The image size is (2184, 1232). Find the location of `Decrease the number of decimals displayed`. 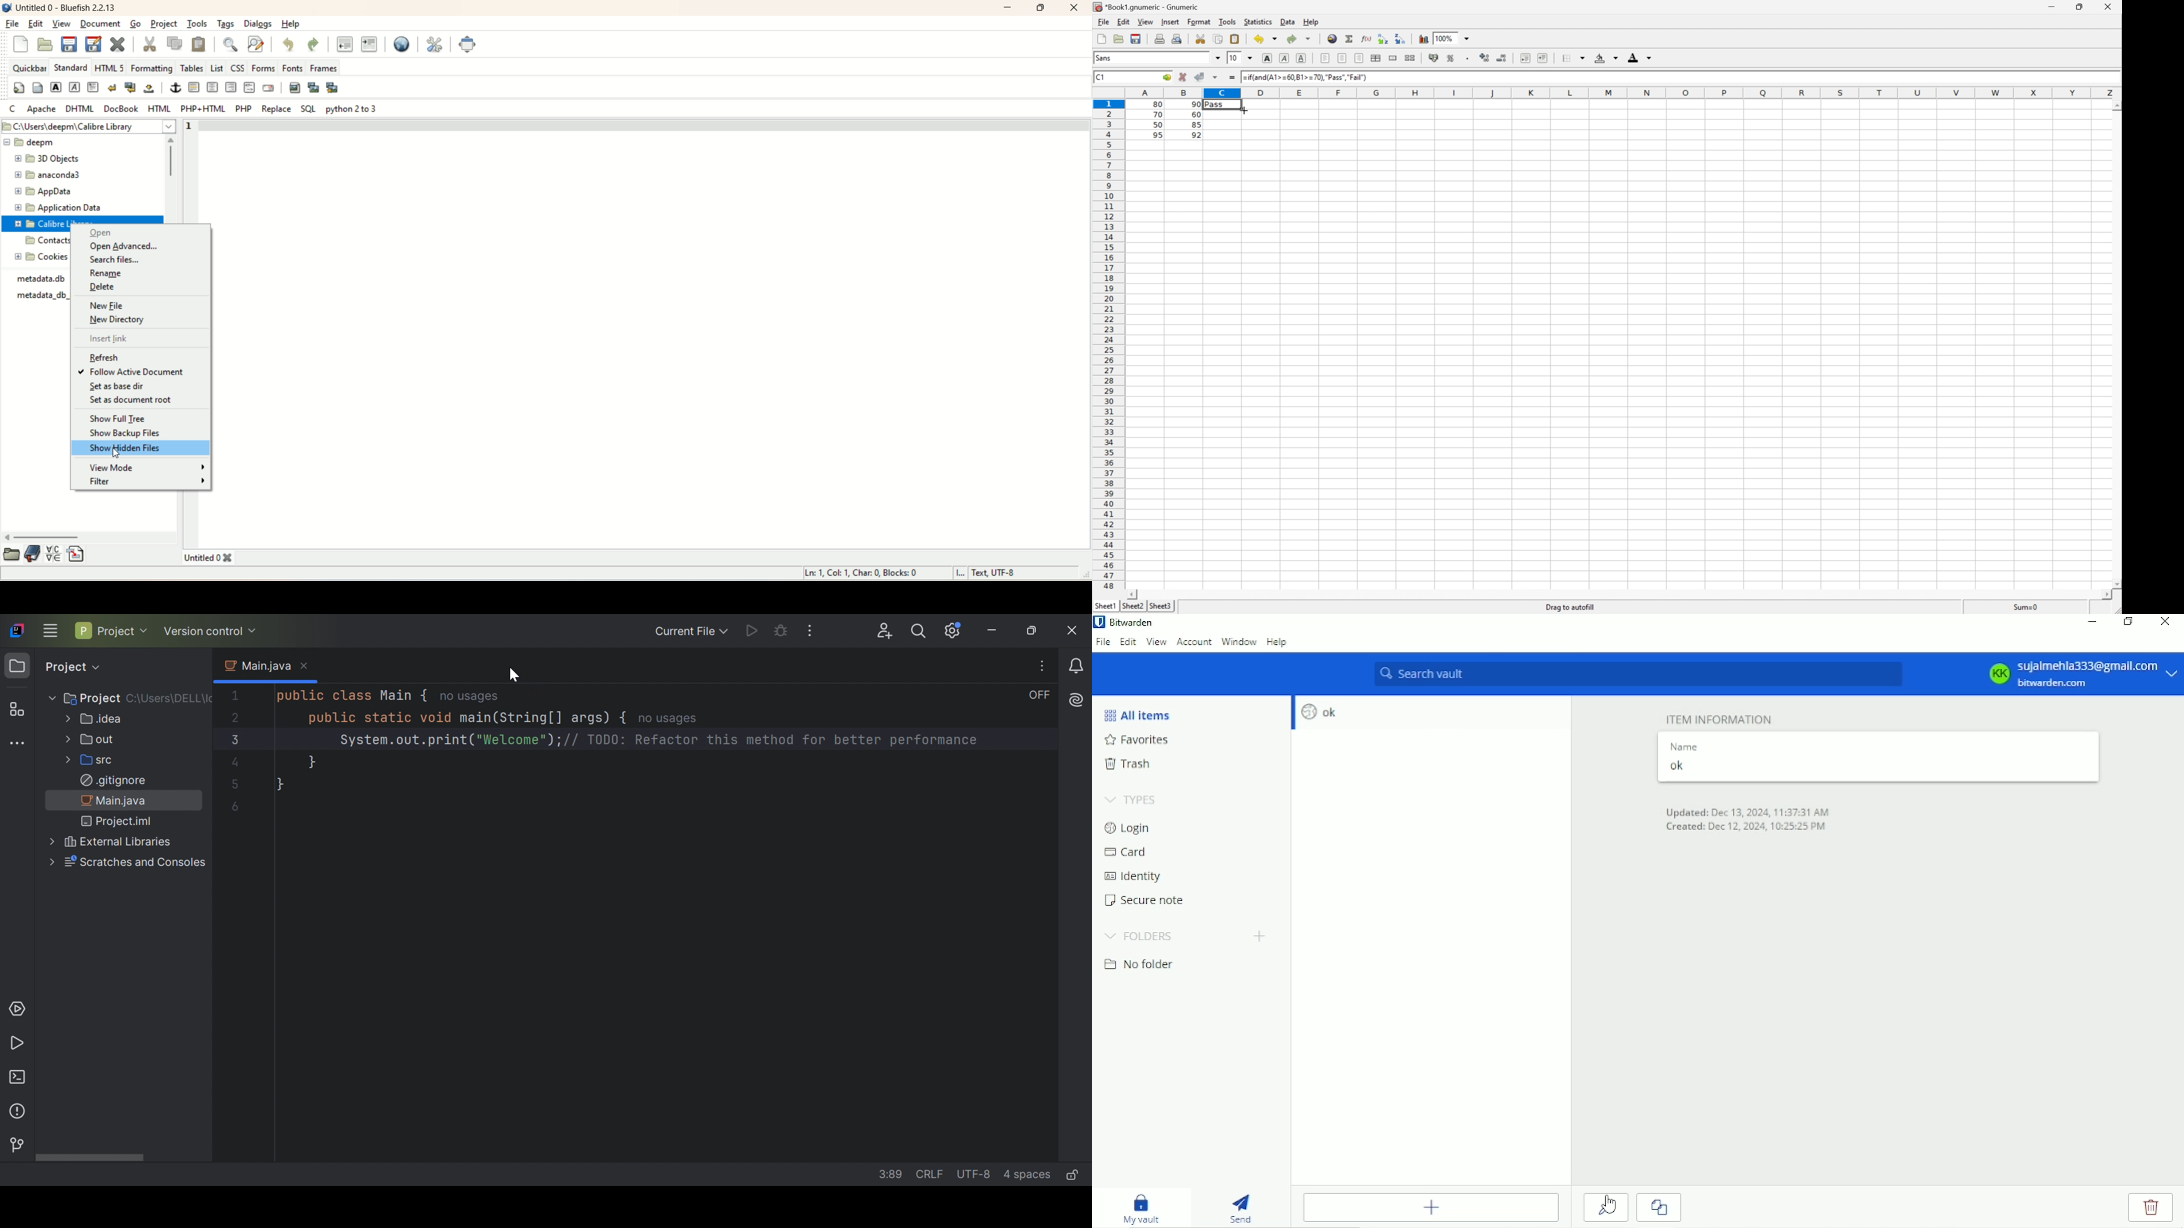

Decrease the number of decimals displayed is located at coordinates (1504, 58).